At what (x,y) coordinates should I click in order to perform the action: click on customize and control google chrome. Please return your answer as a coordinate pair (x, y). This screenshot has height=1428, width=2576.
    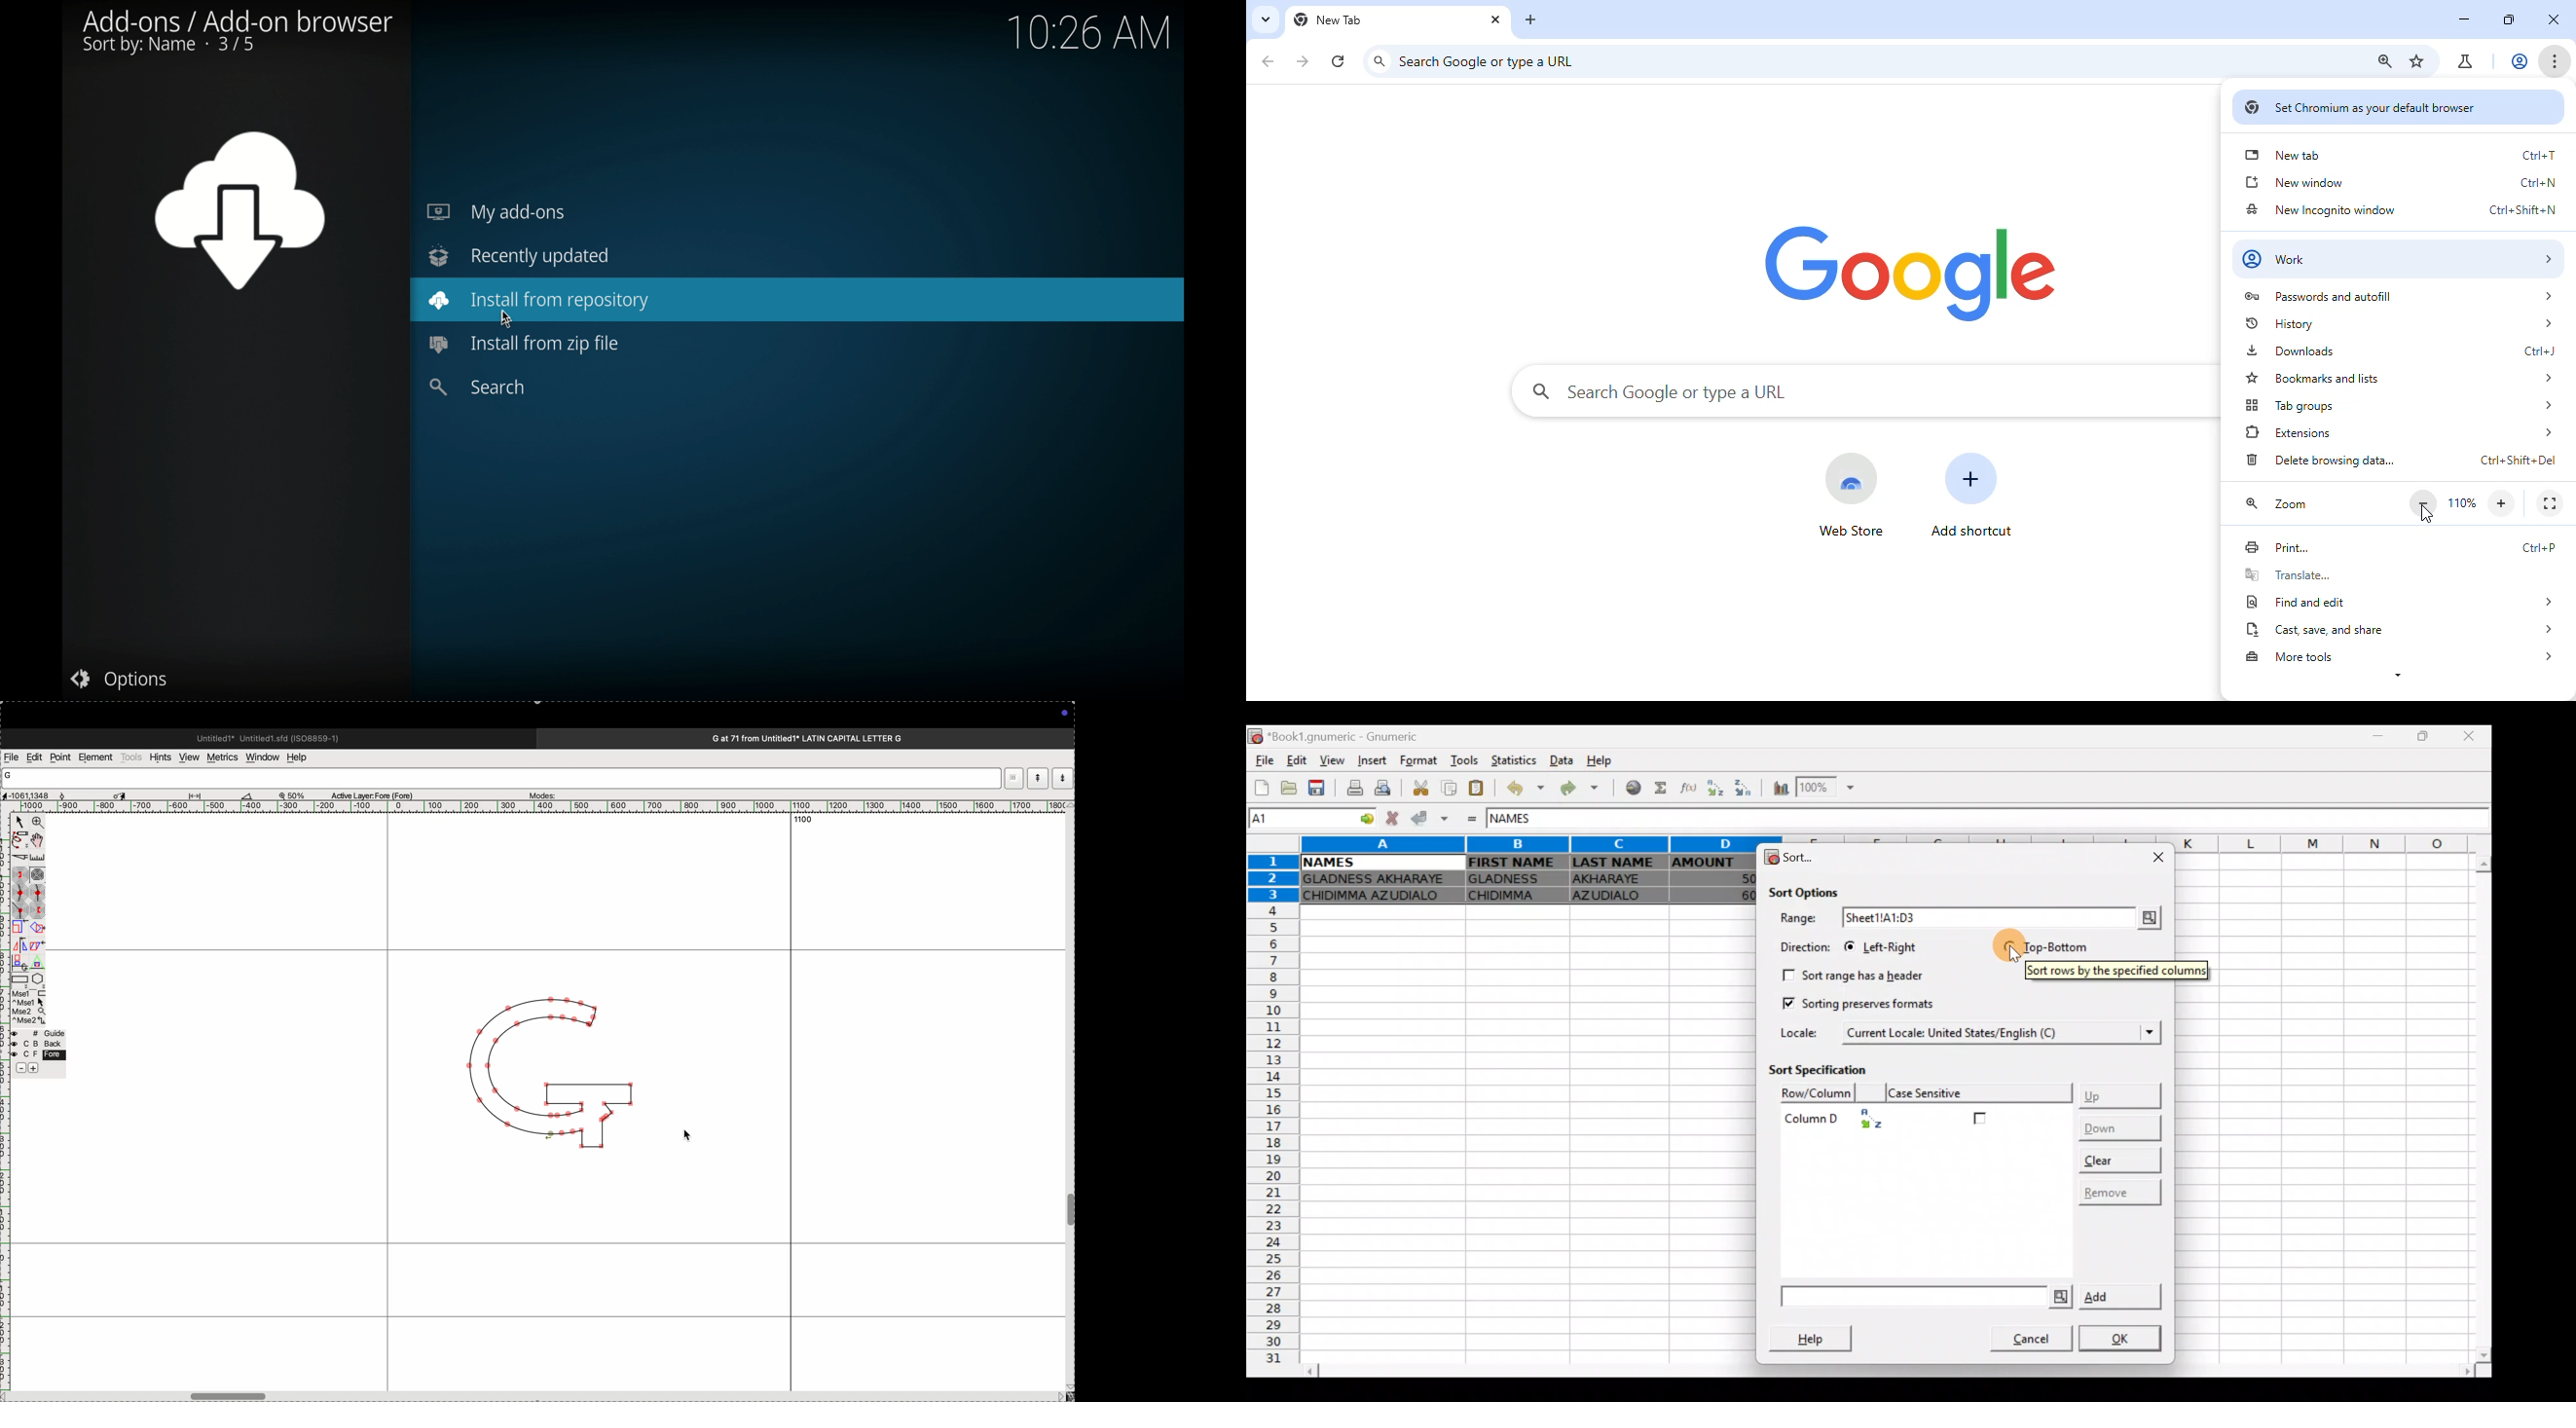
    Looking at the image, I should click on (2556, 61).